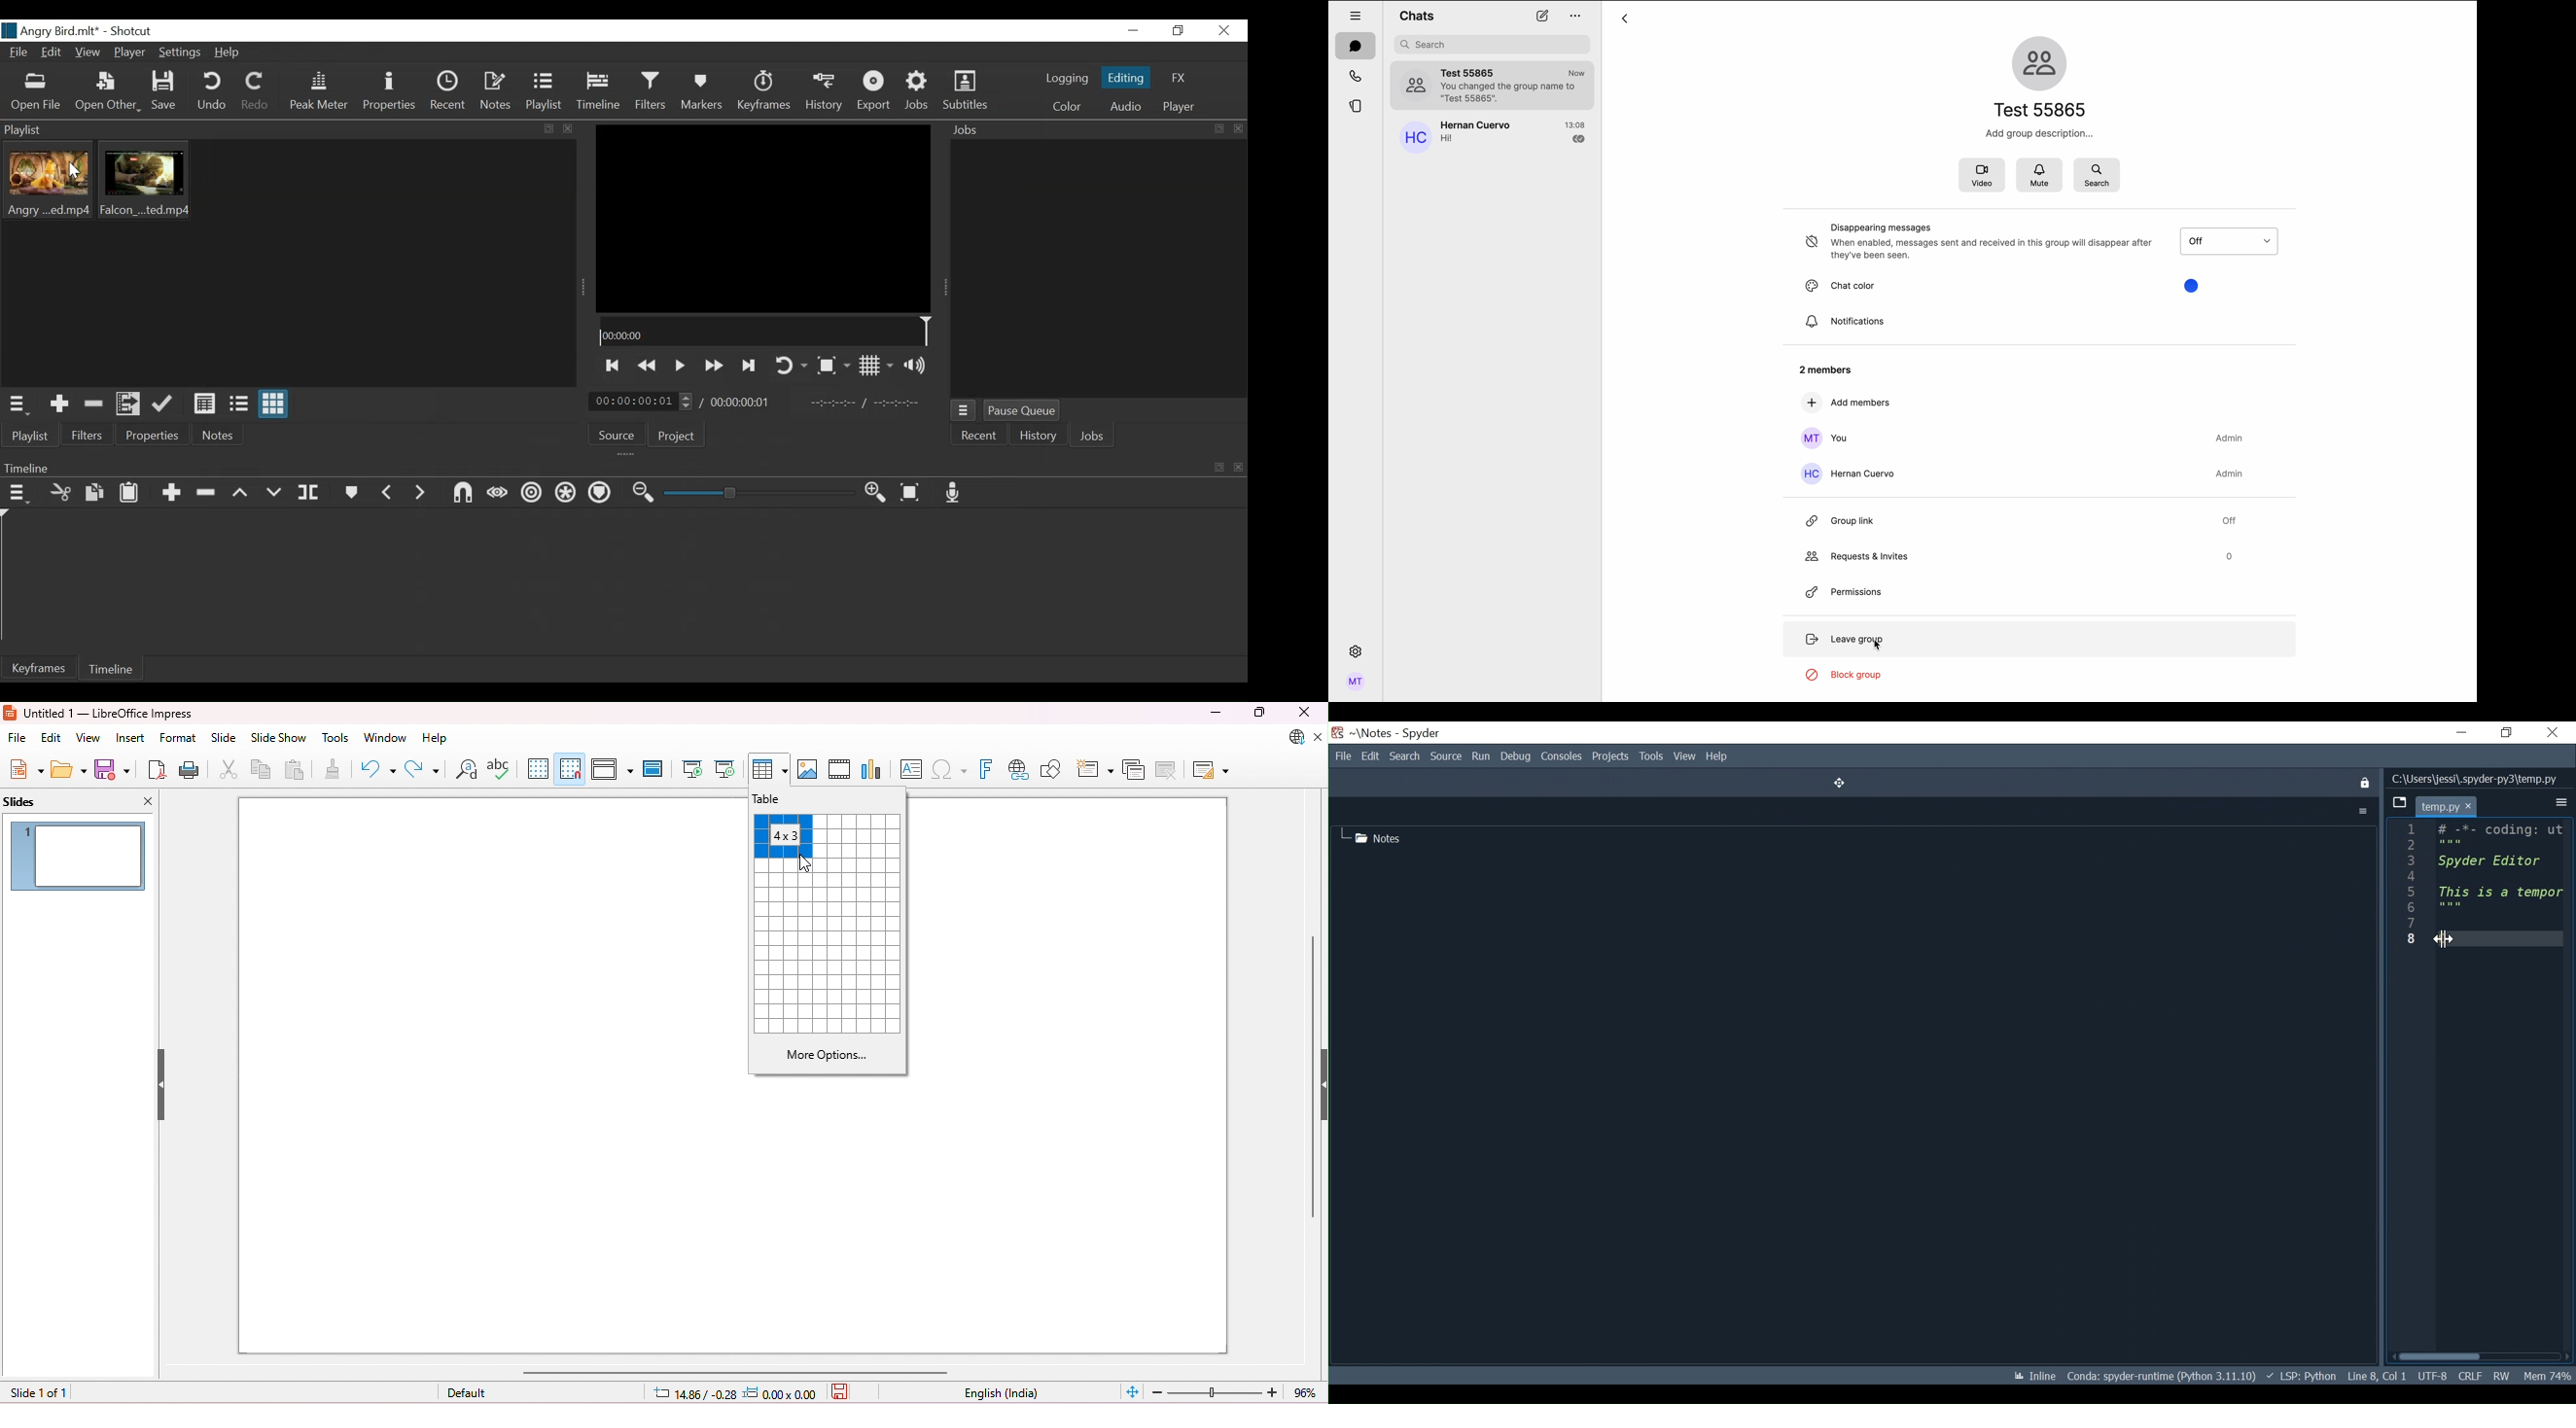 This screenshot has width=2576, height=1428. What do you see at coordinates (2547, 1375) in the screenshot?
I see `Mem 74%` at bounding box center [2547, 1375].